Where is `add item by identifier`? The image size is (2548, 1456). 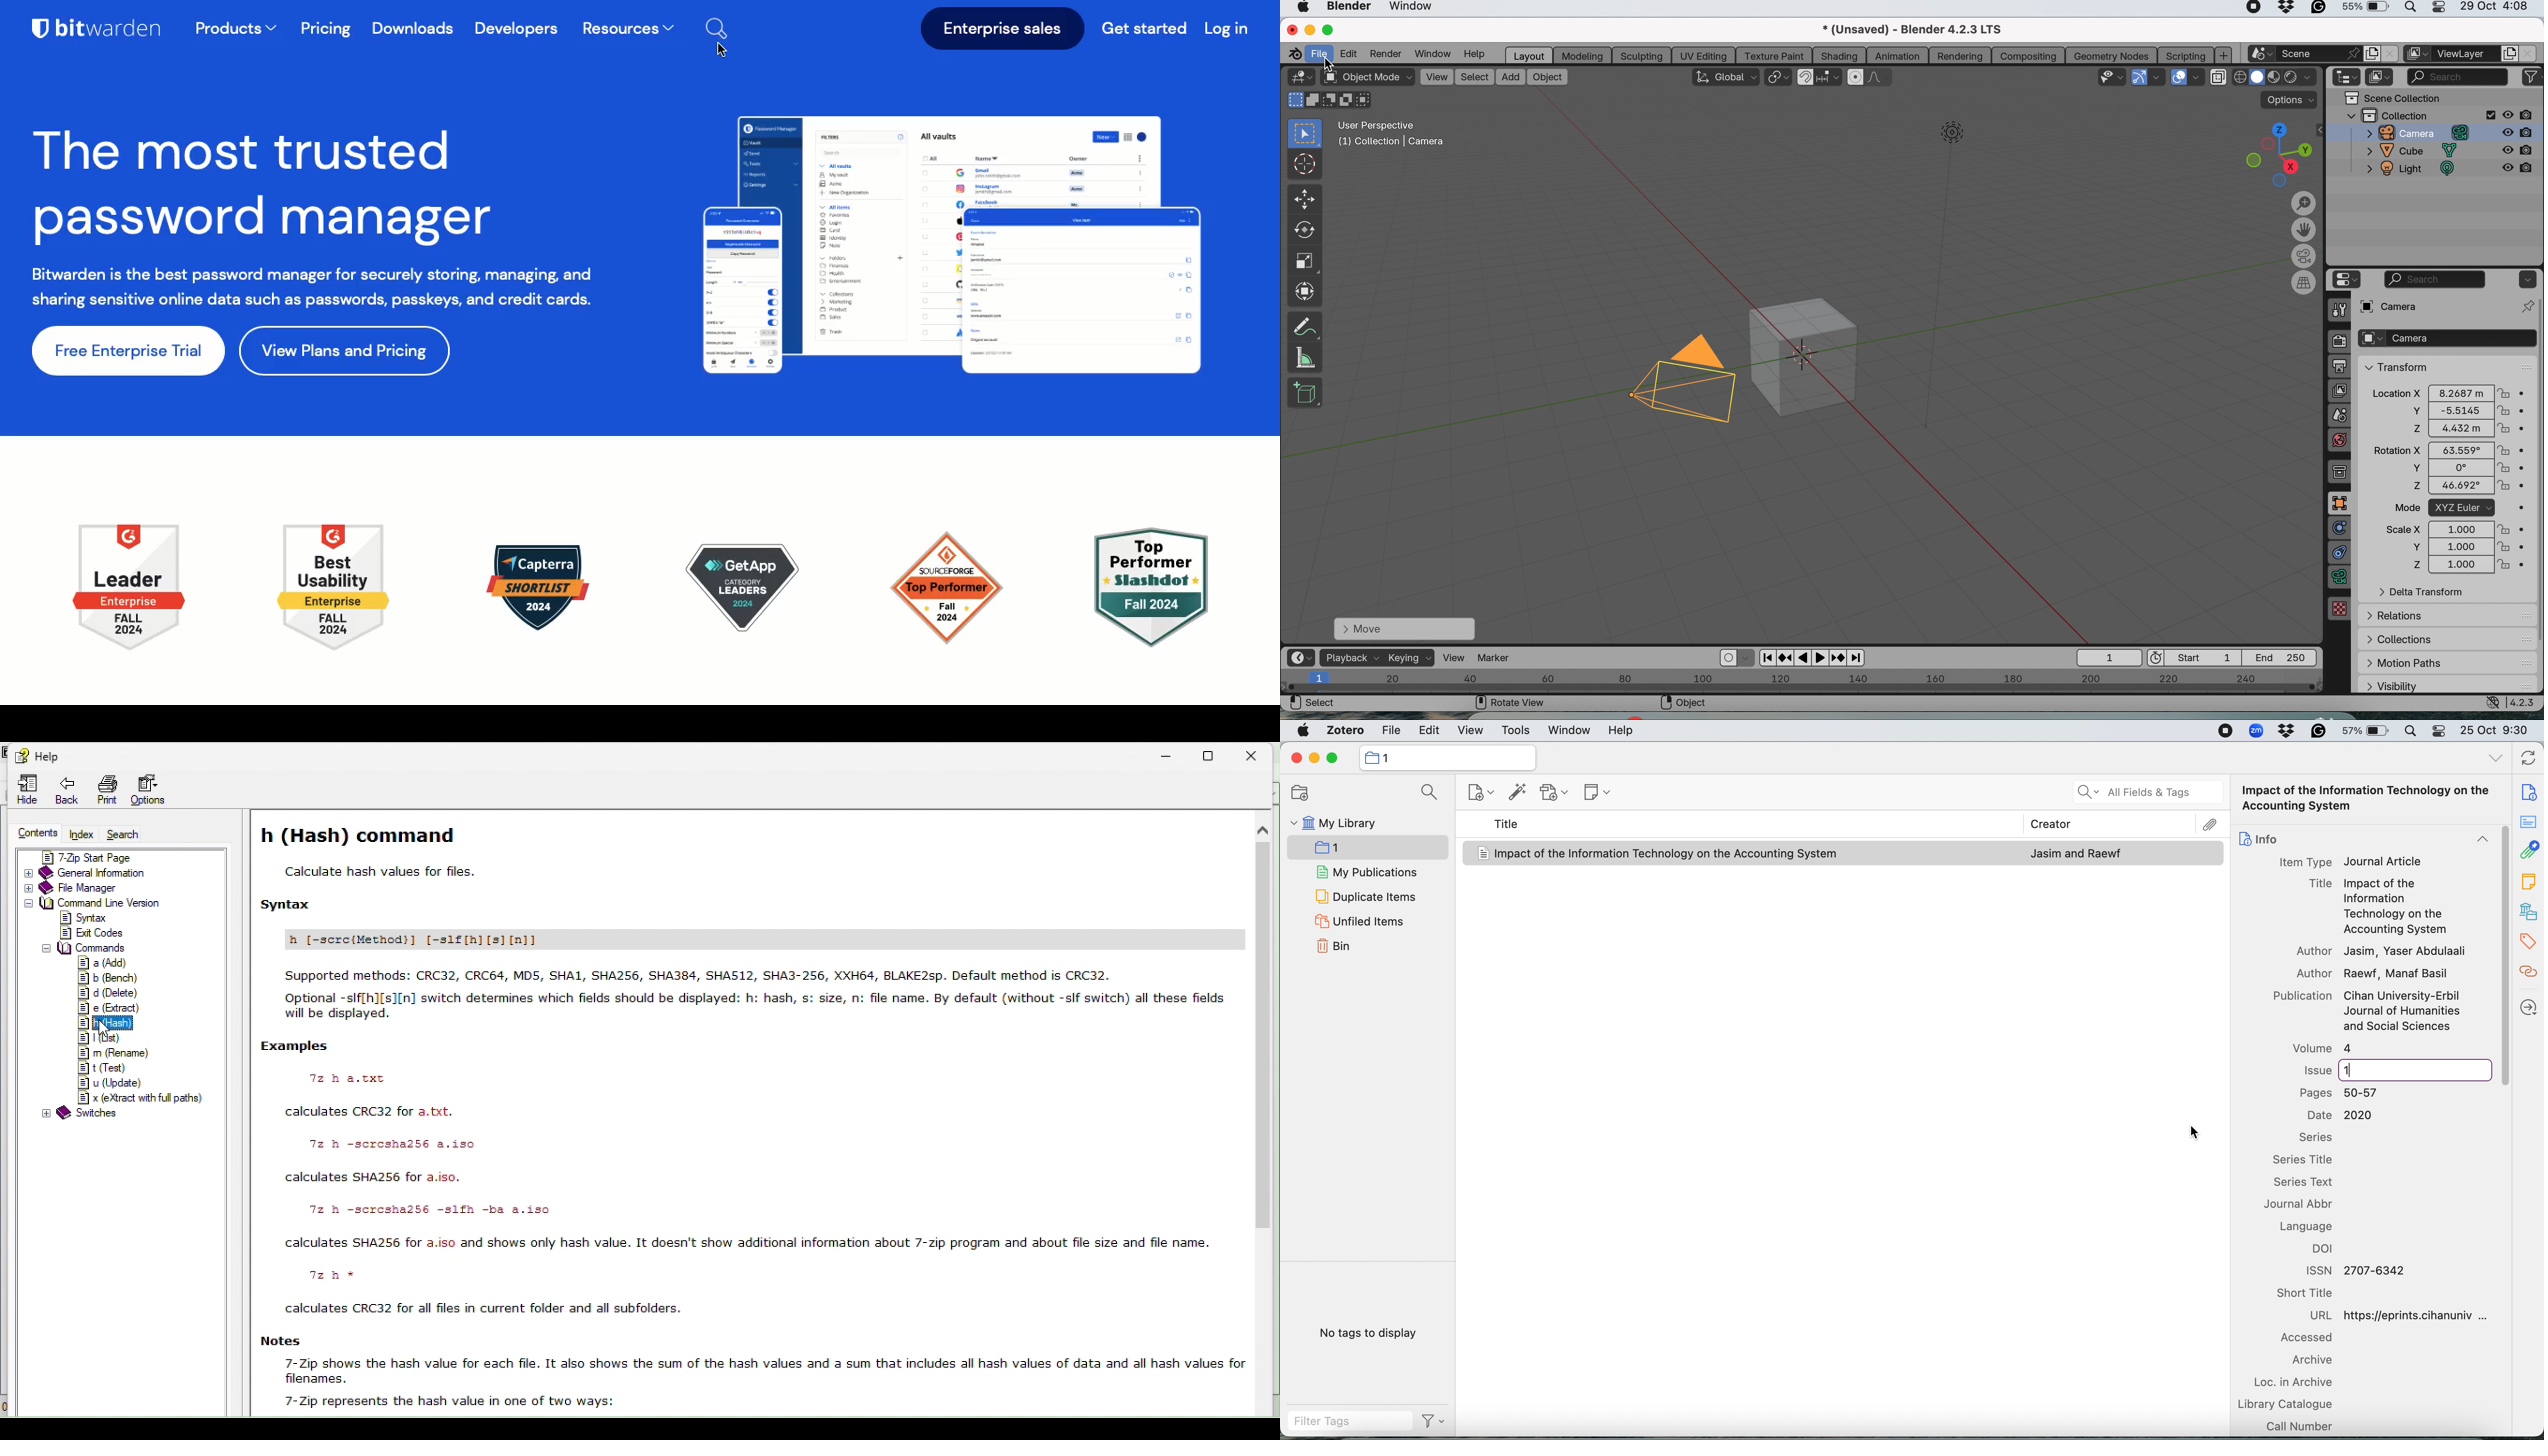
add item by identifier is located at coordinates (1518, 793).